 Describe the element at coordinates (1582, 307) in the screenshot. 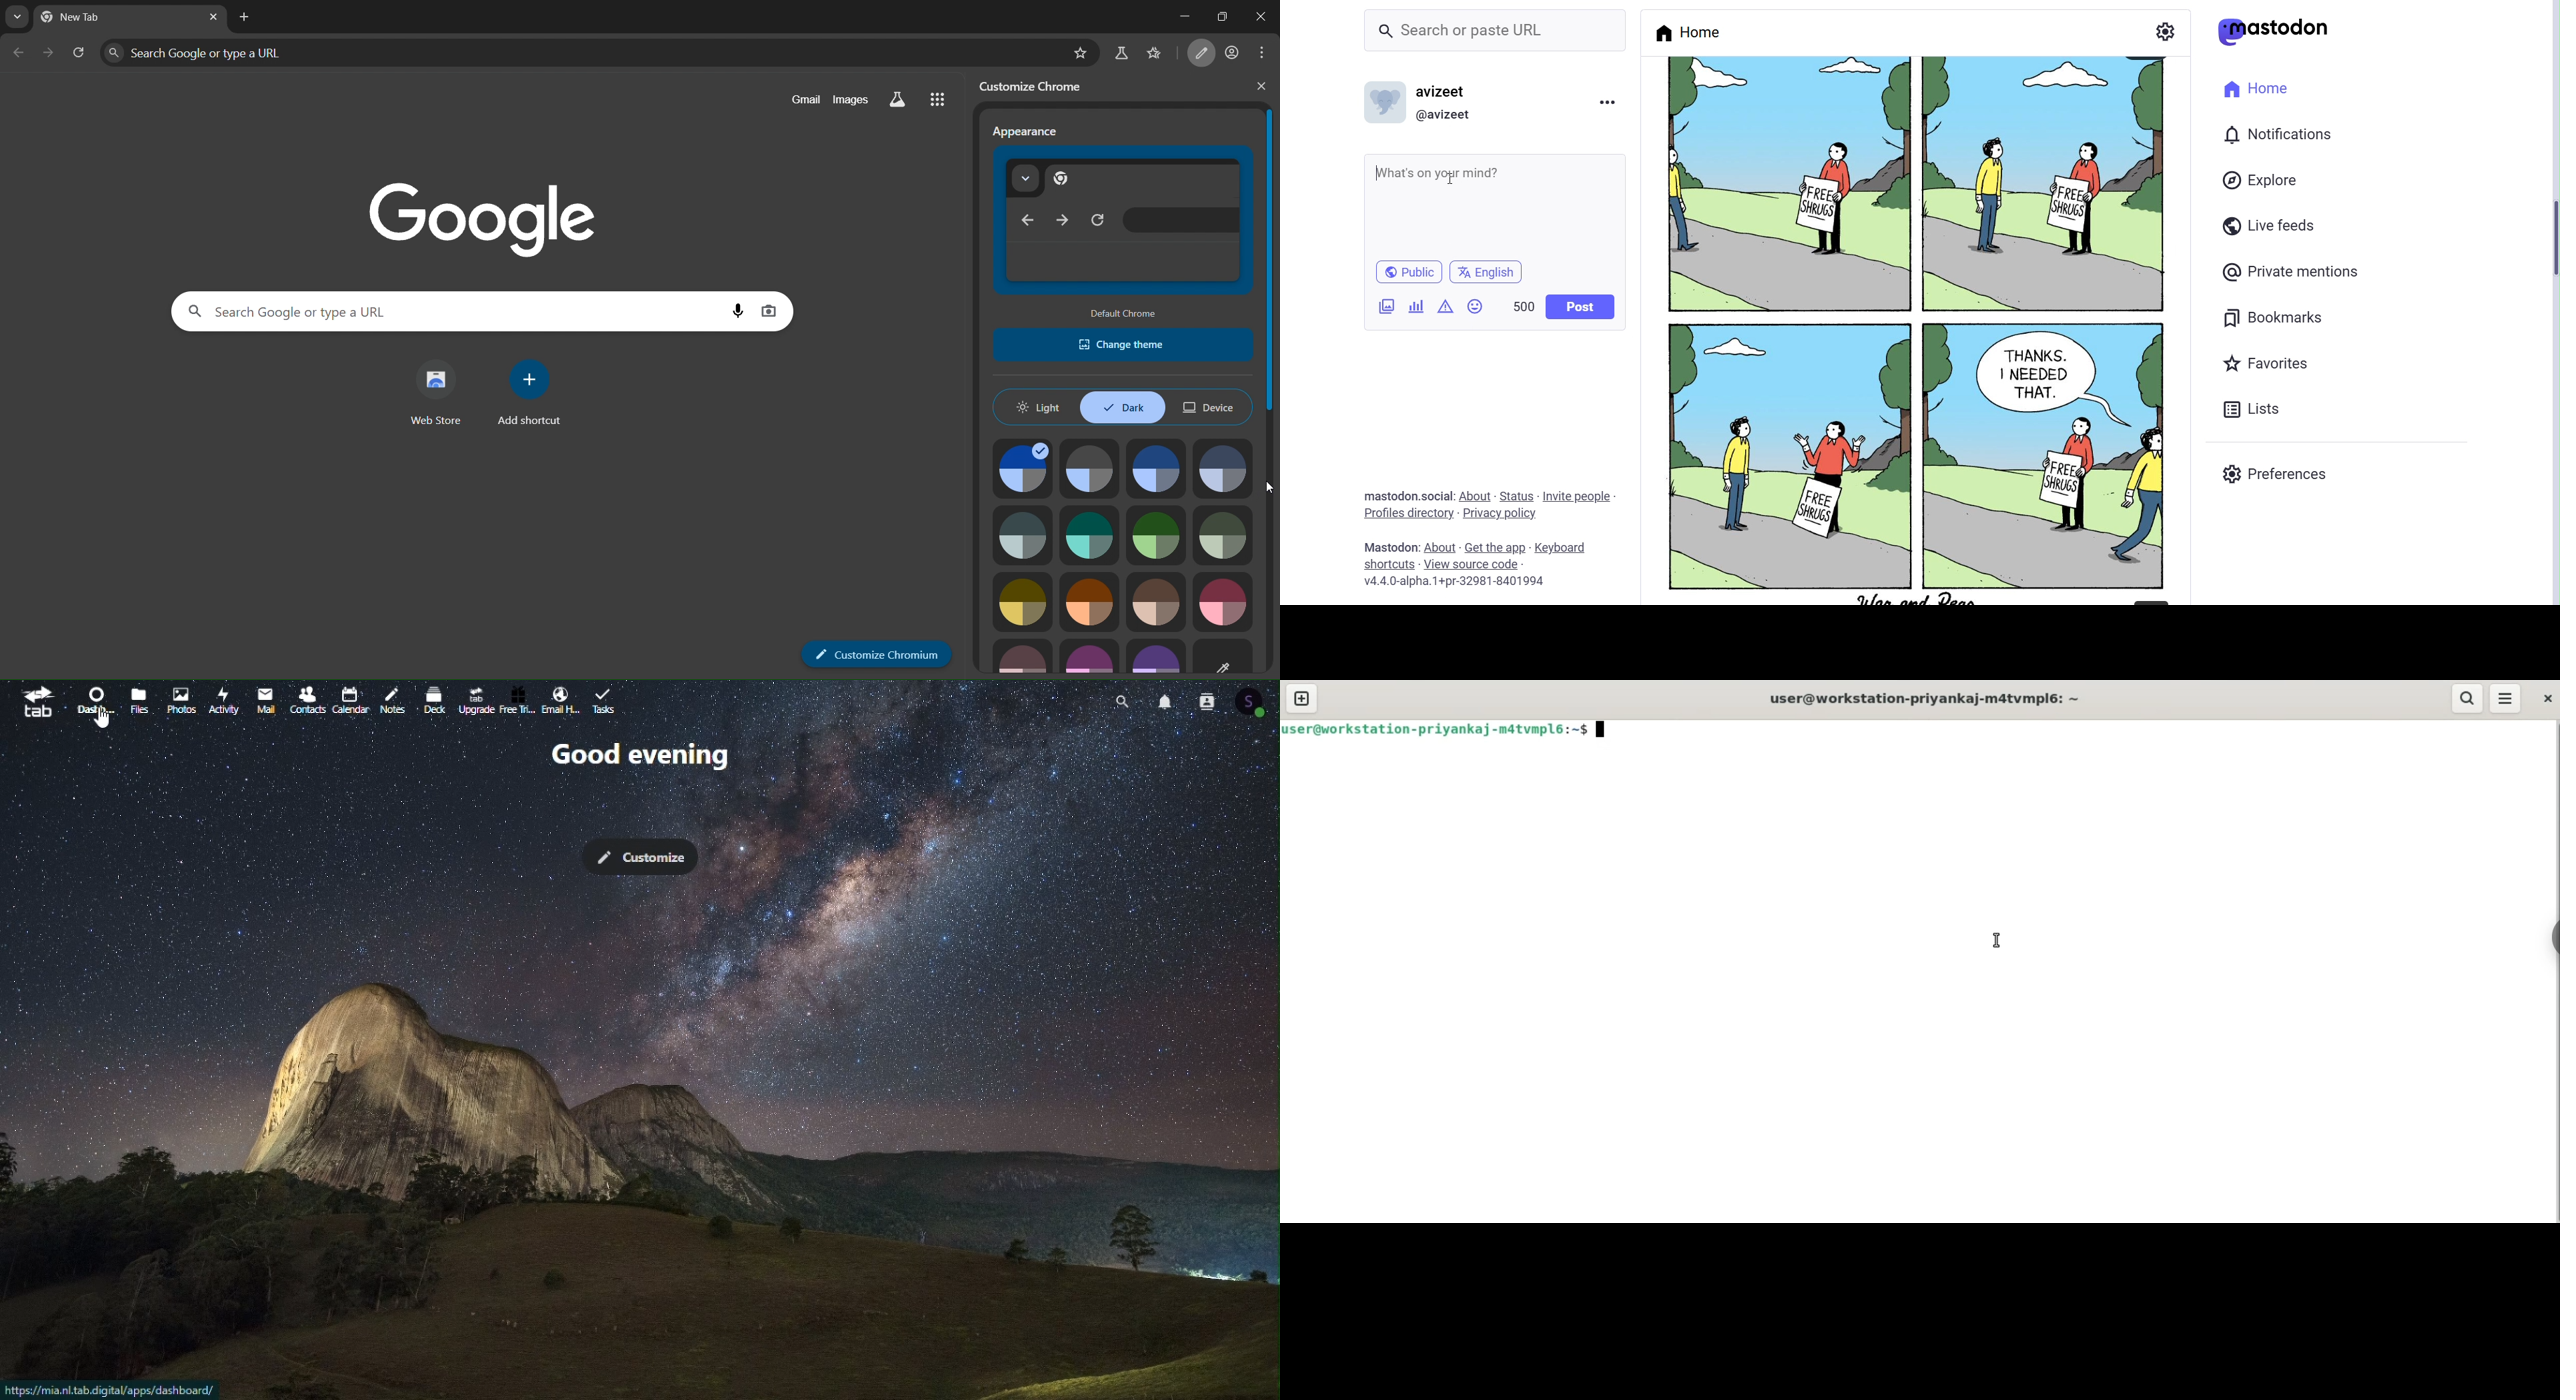

I see `Post` at that location.